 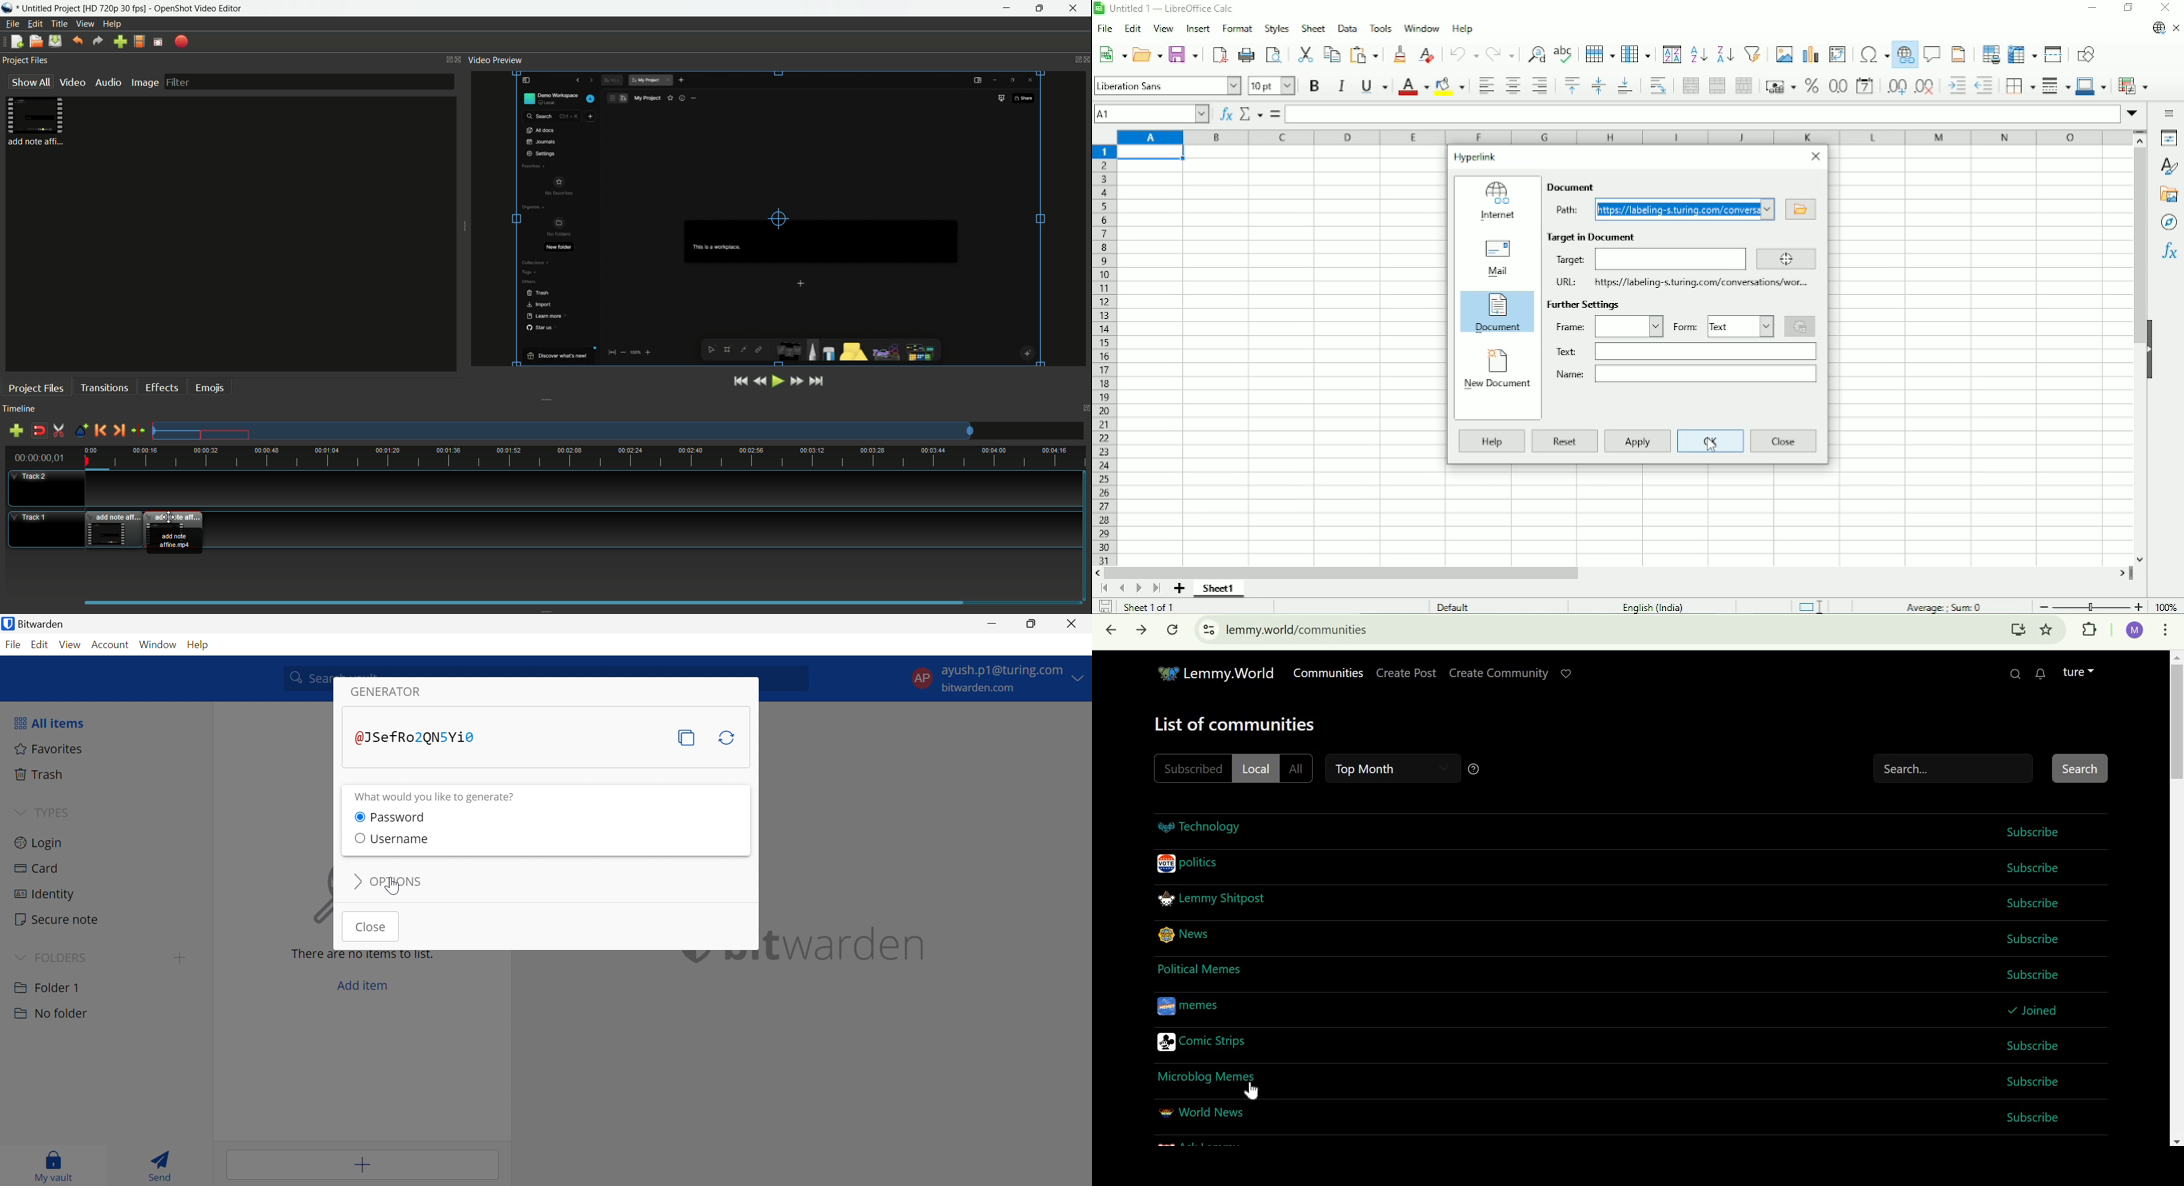 What do you see at coordinates (51, 749) in the screenshot?
I see `Favorites` at bounding box center [51, 749].